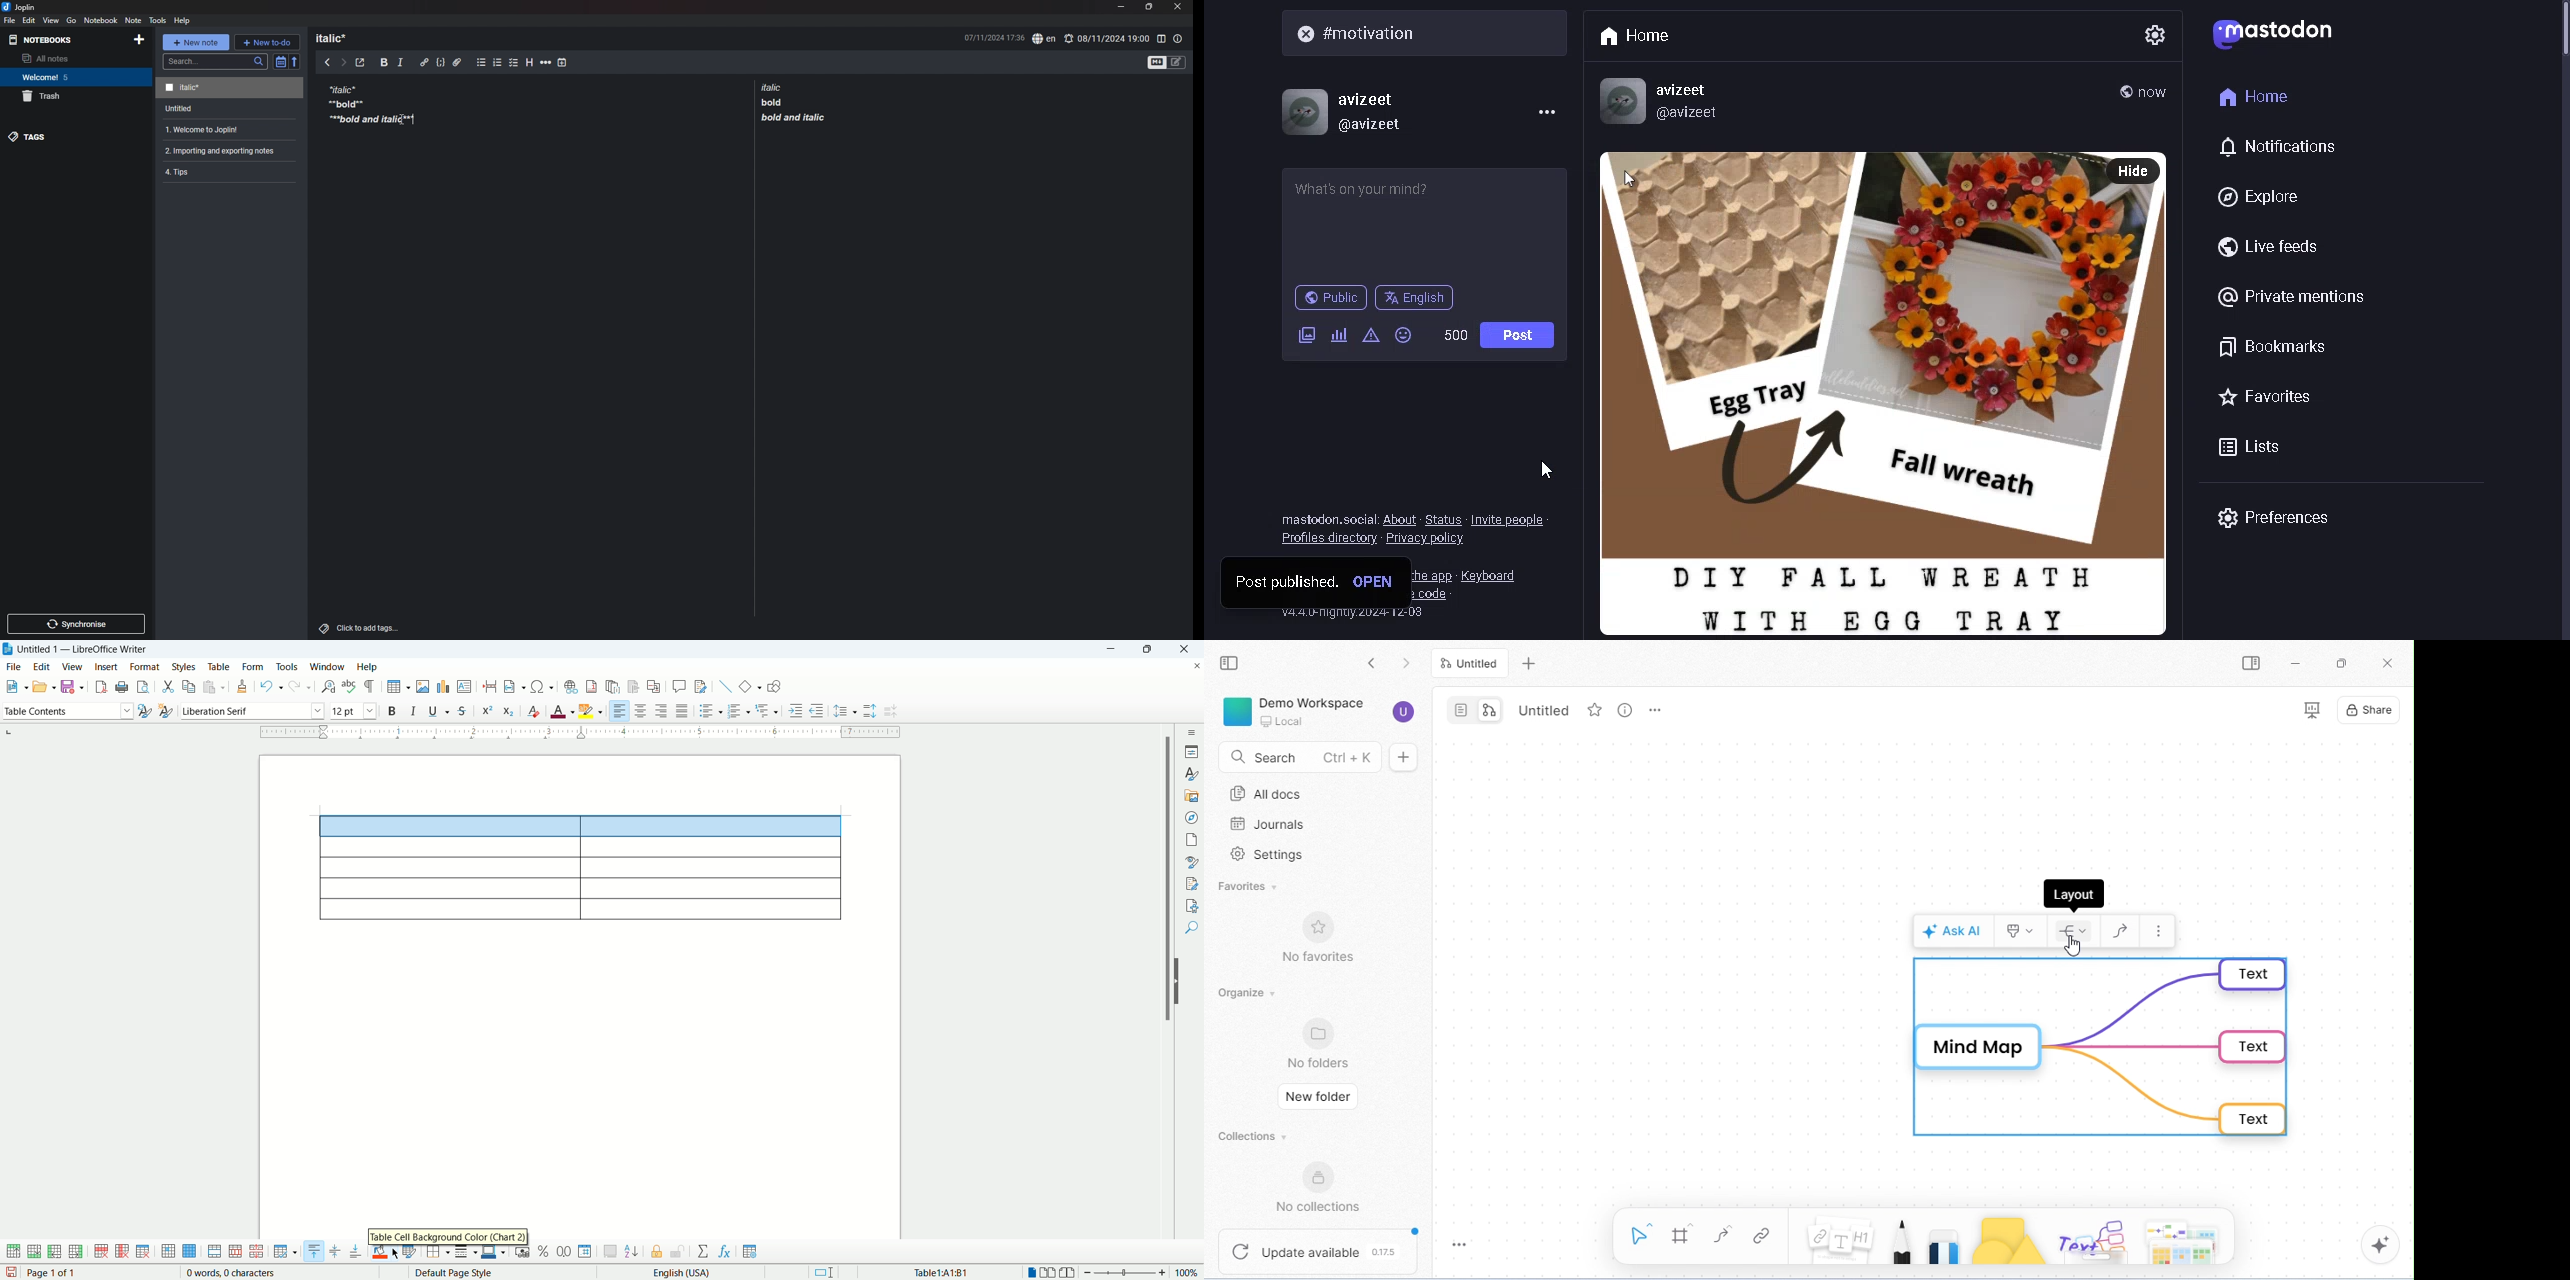 The image size is (2576, 1288). I want to click on delete selected row, so click(102, 1251).